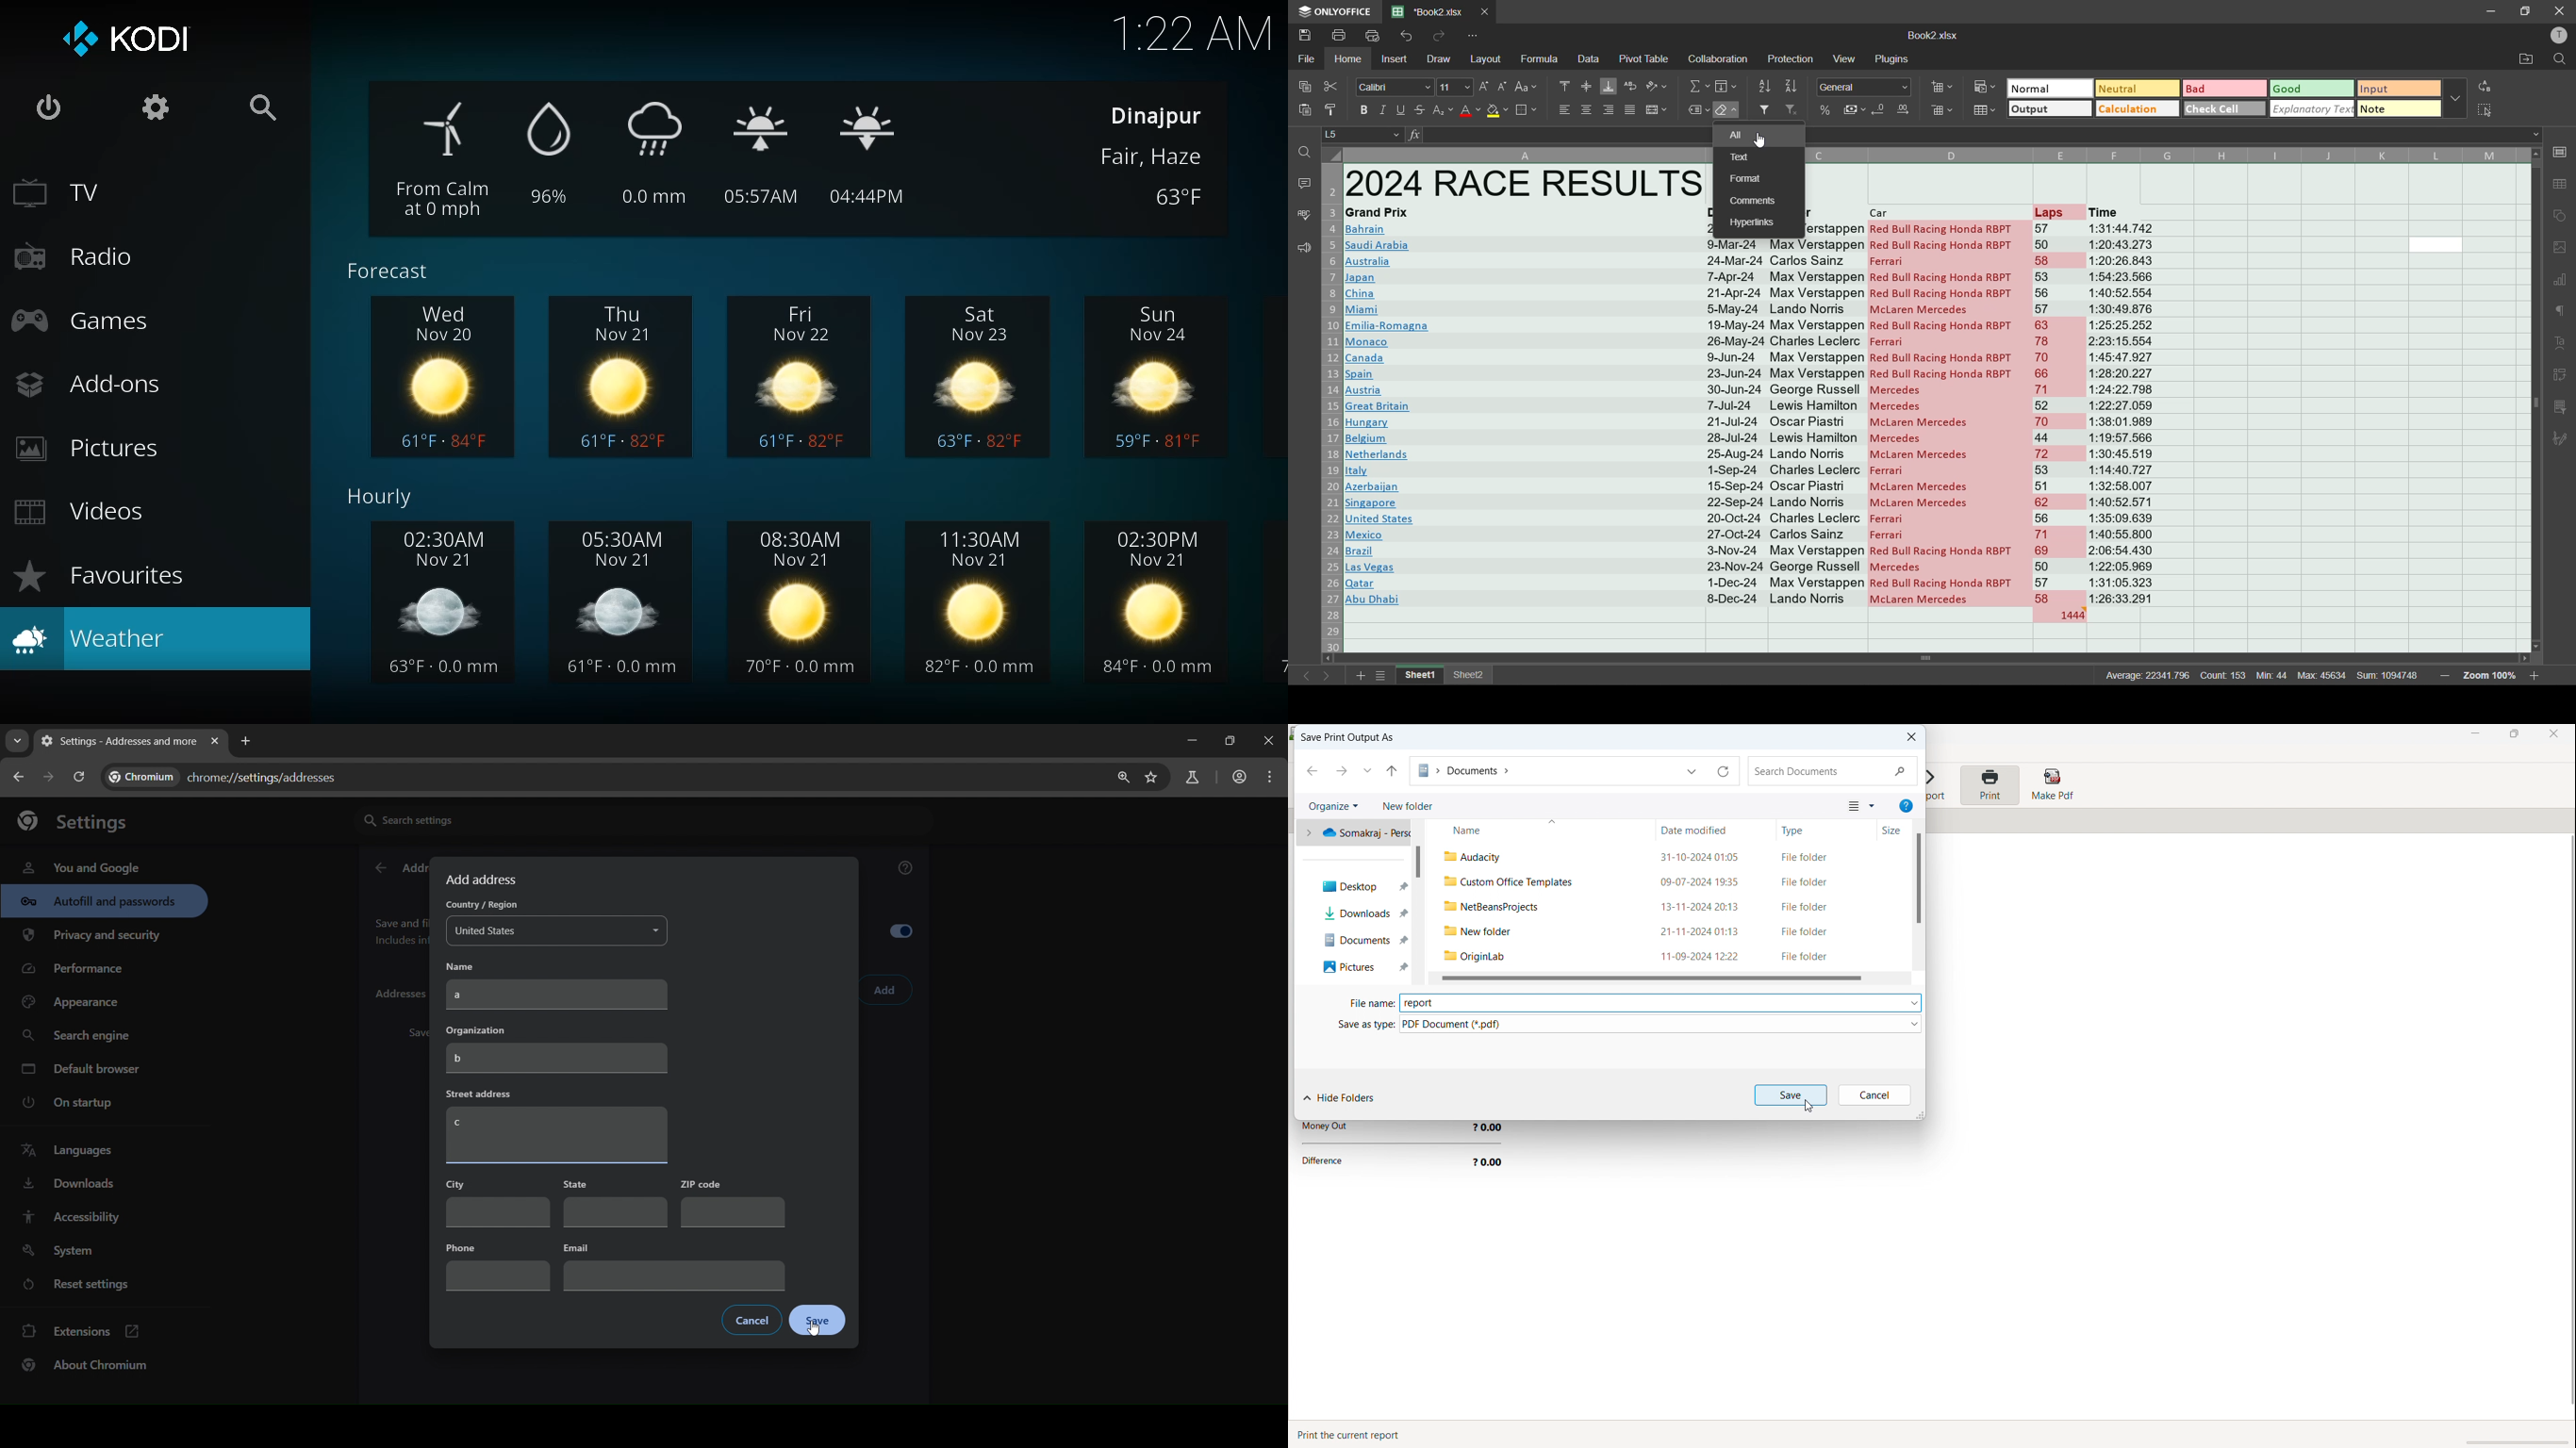  I want to click on protection, so click(1792, 59).